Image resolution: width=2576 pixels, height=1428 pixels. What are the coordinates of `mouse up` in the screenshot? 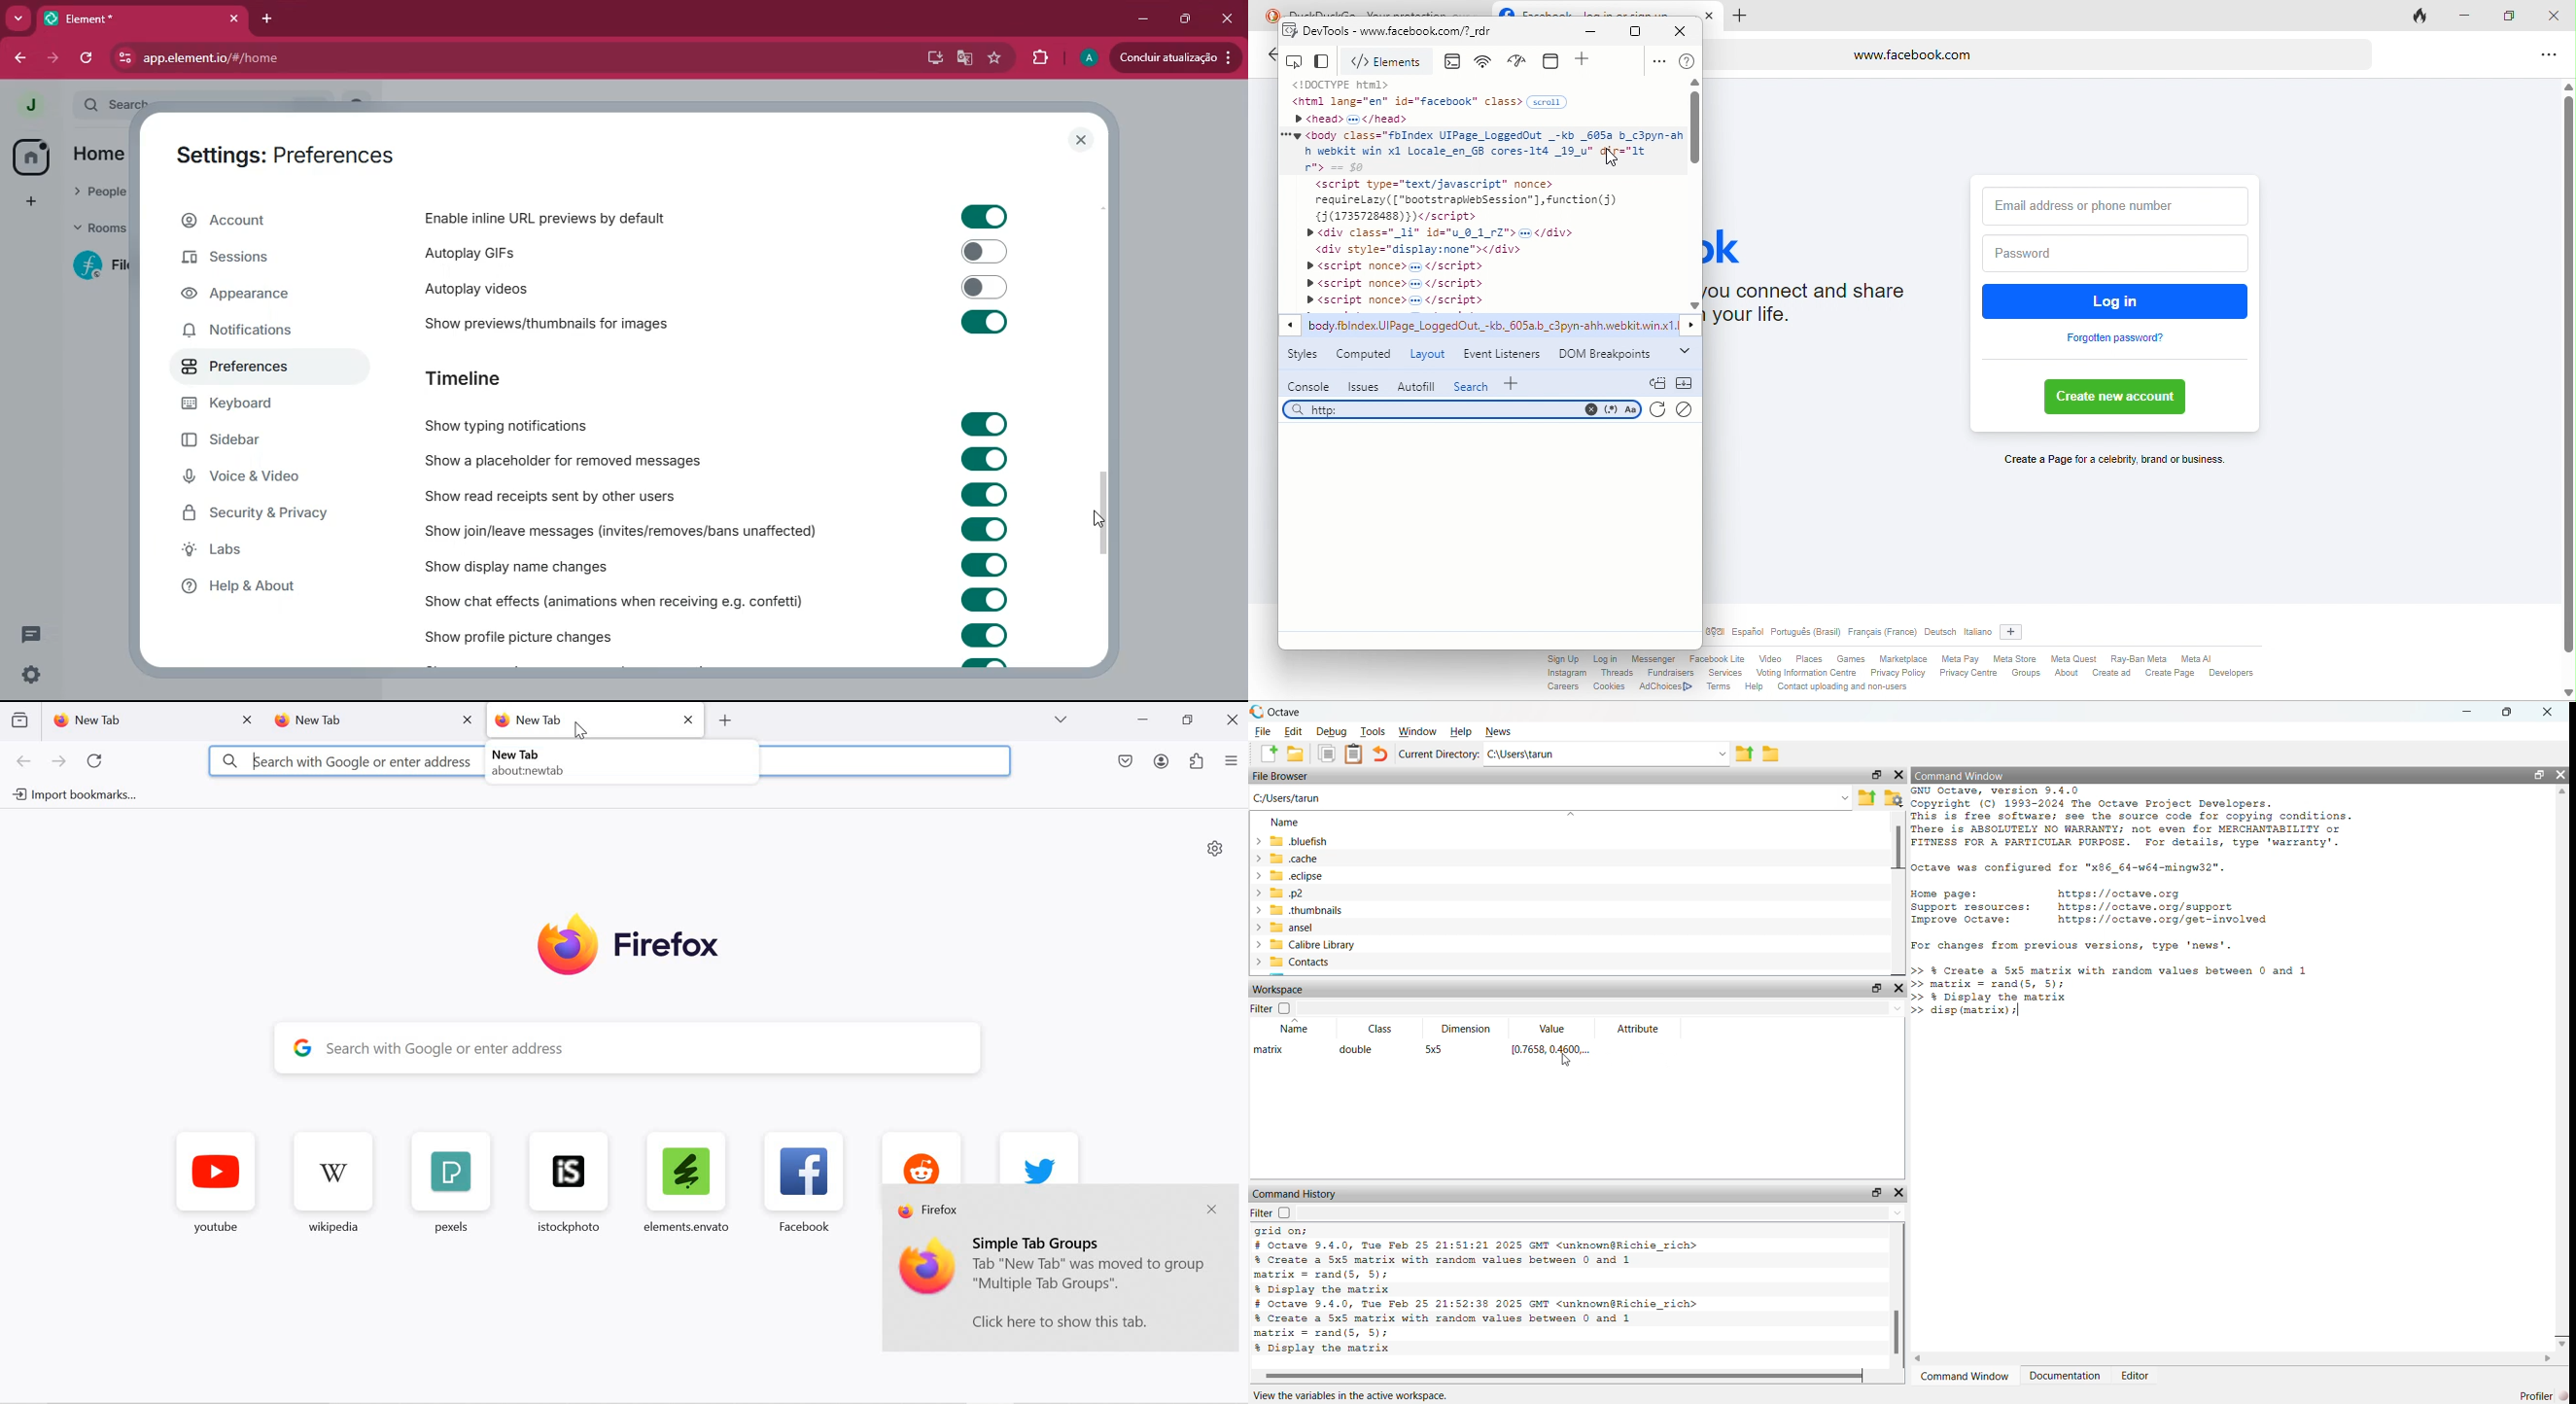 It's located at (1101, 519).